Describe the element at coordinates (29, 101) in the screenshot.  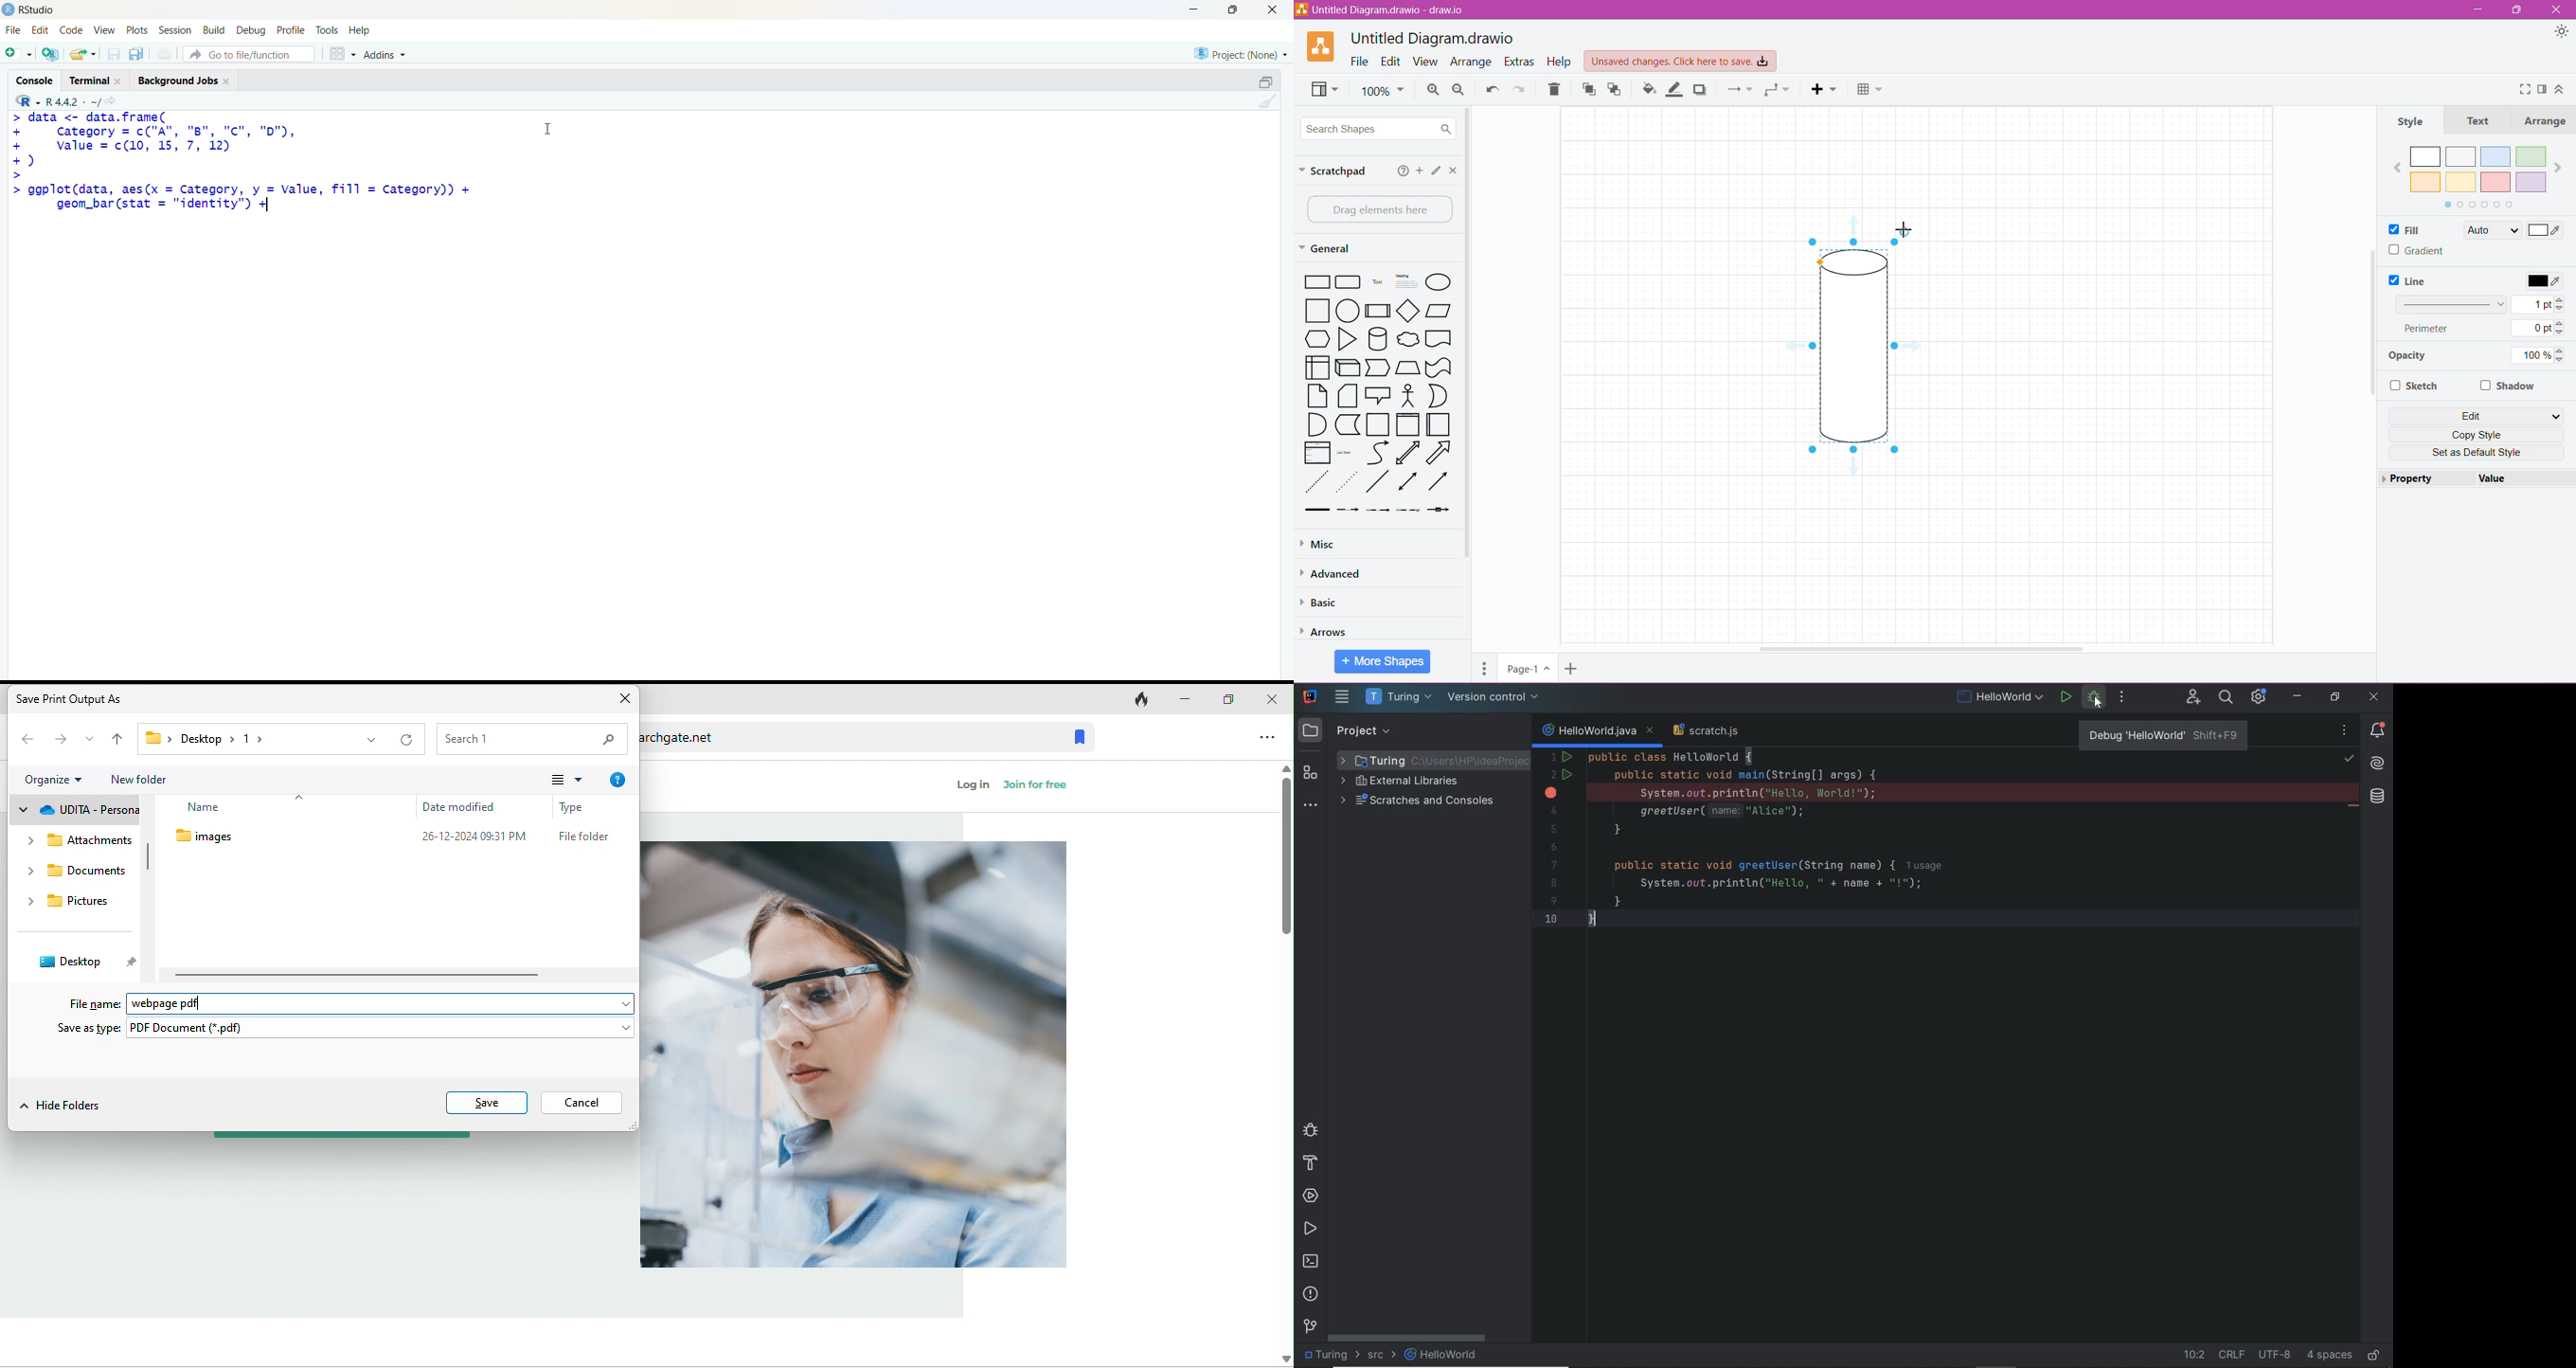
I see `R language` at that location.